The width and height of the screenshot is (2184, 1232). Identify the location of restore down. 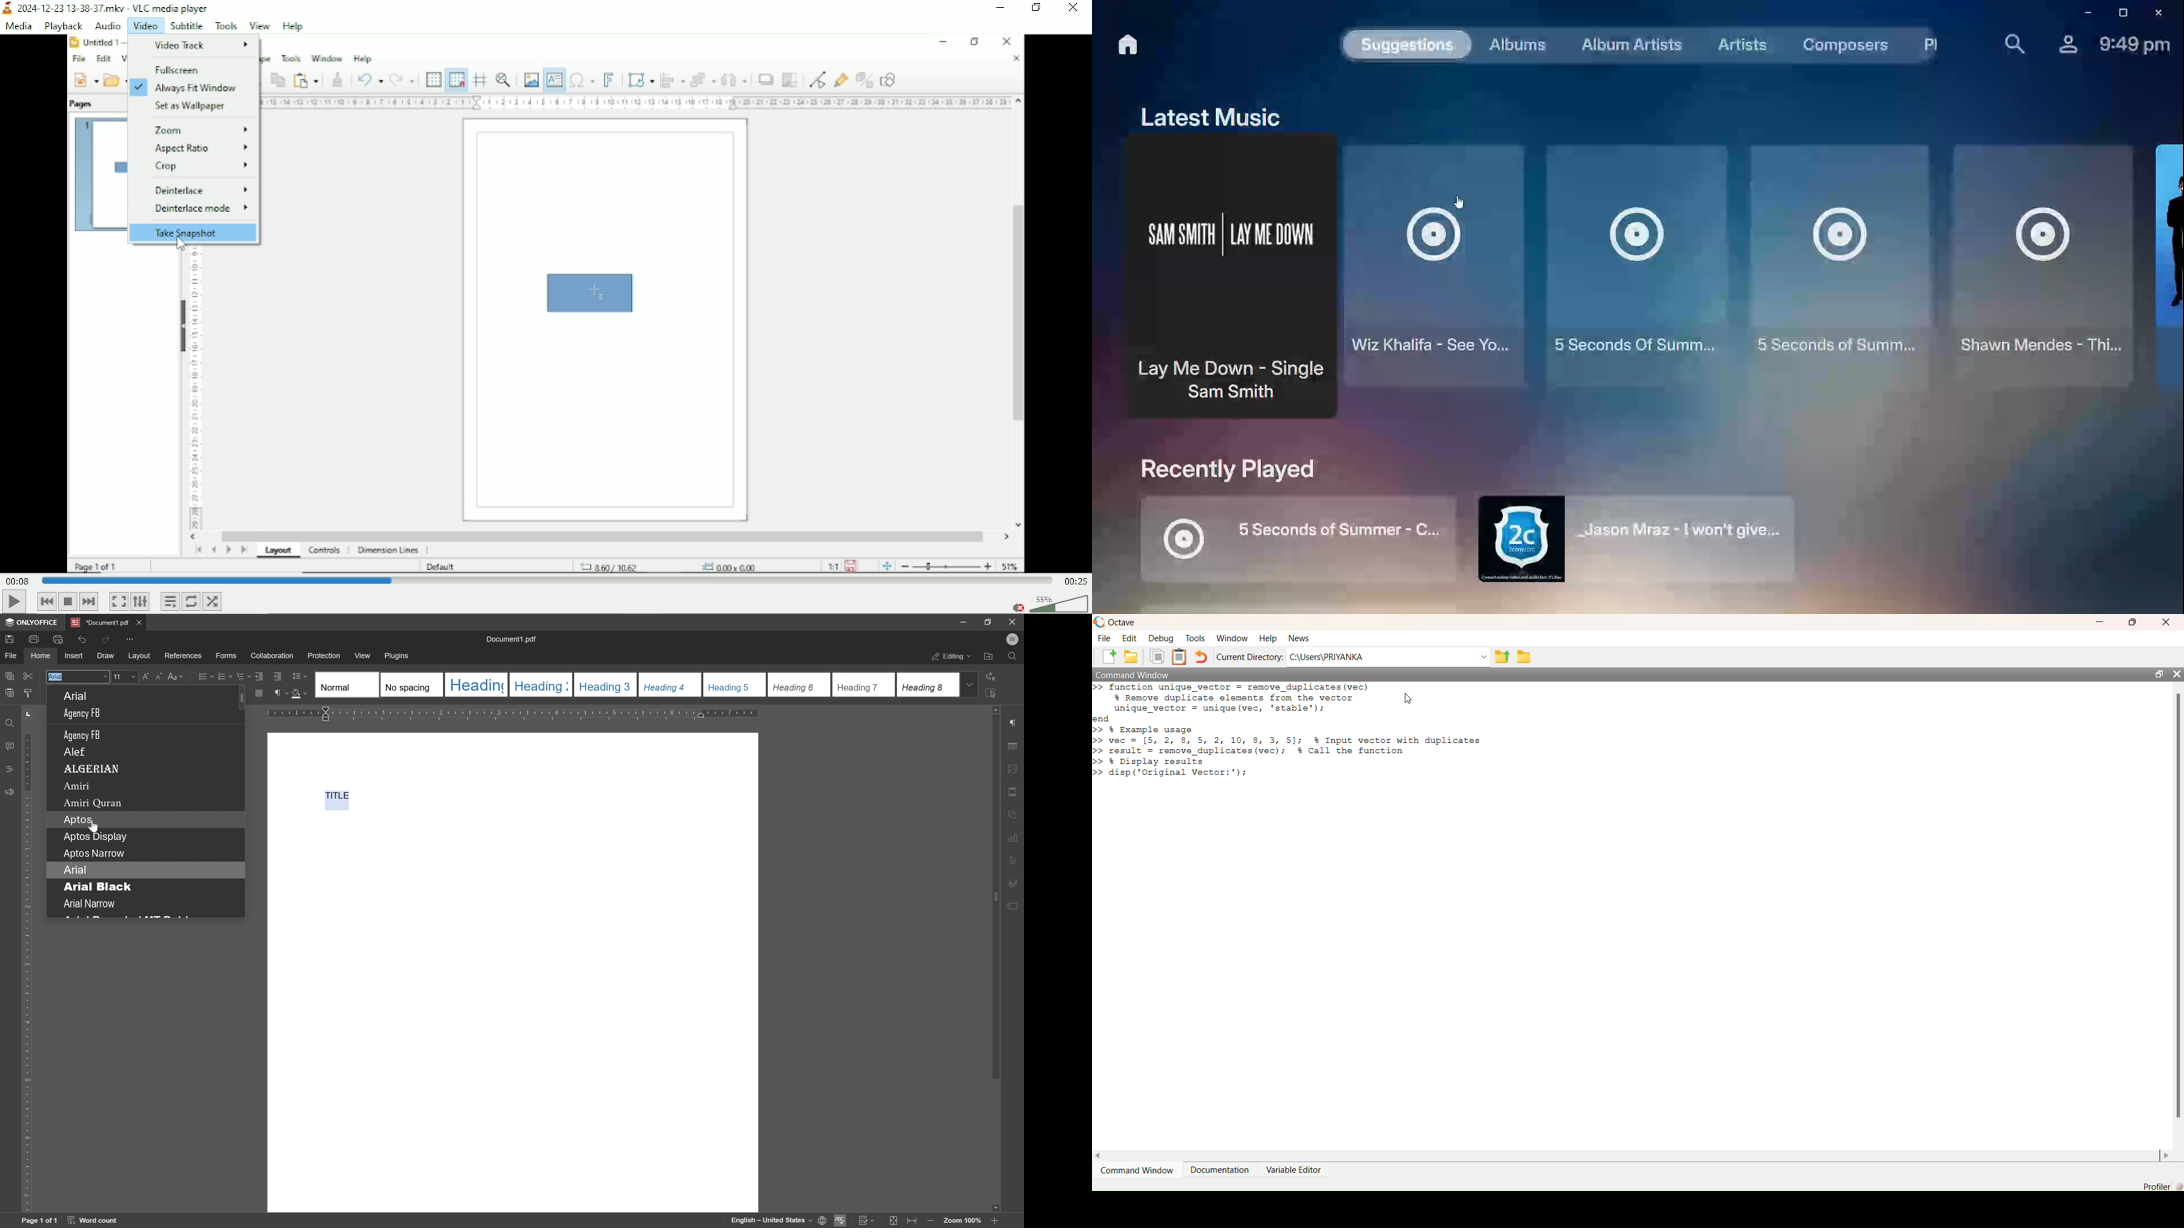
(990, 622).